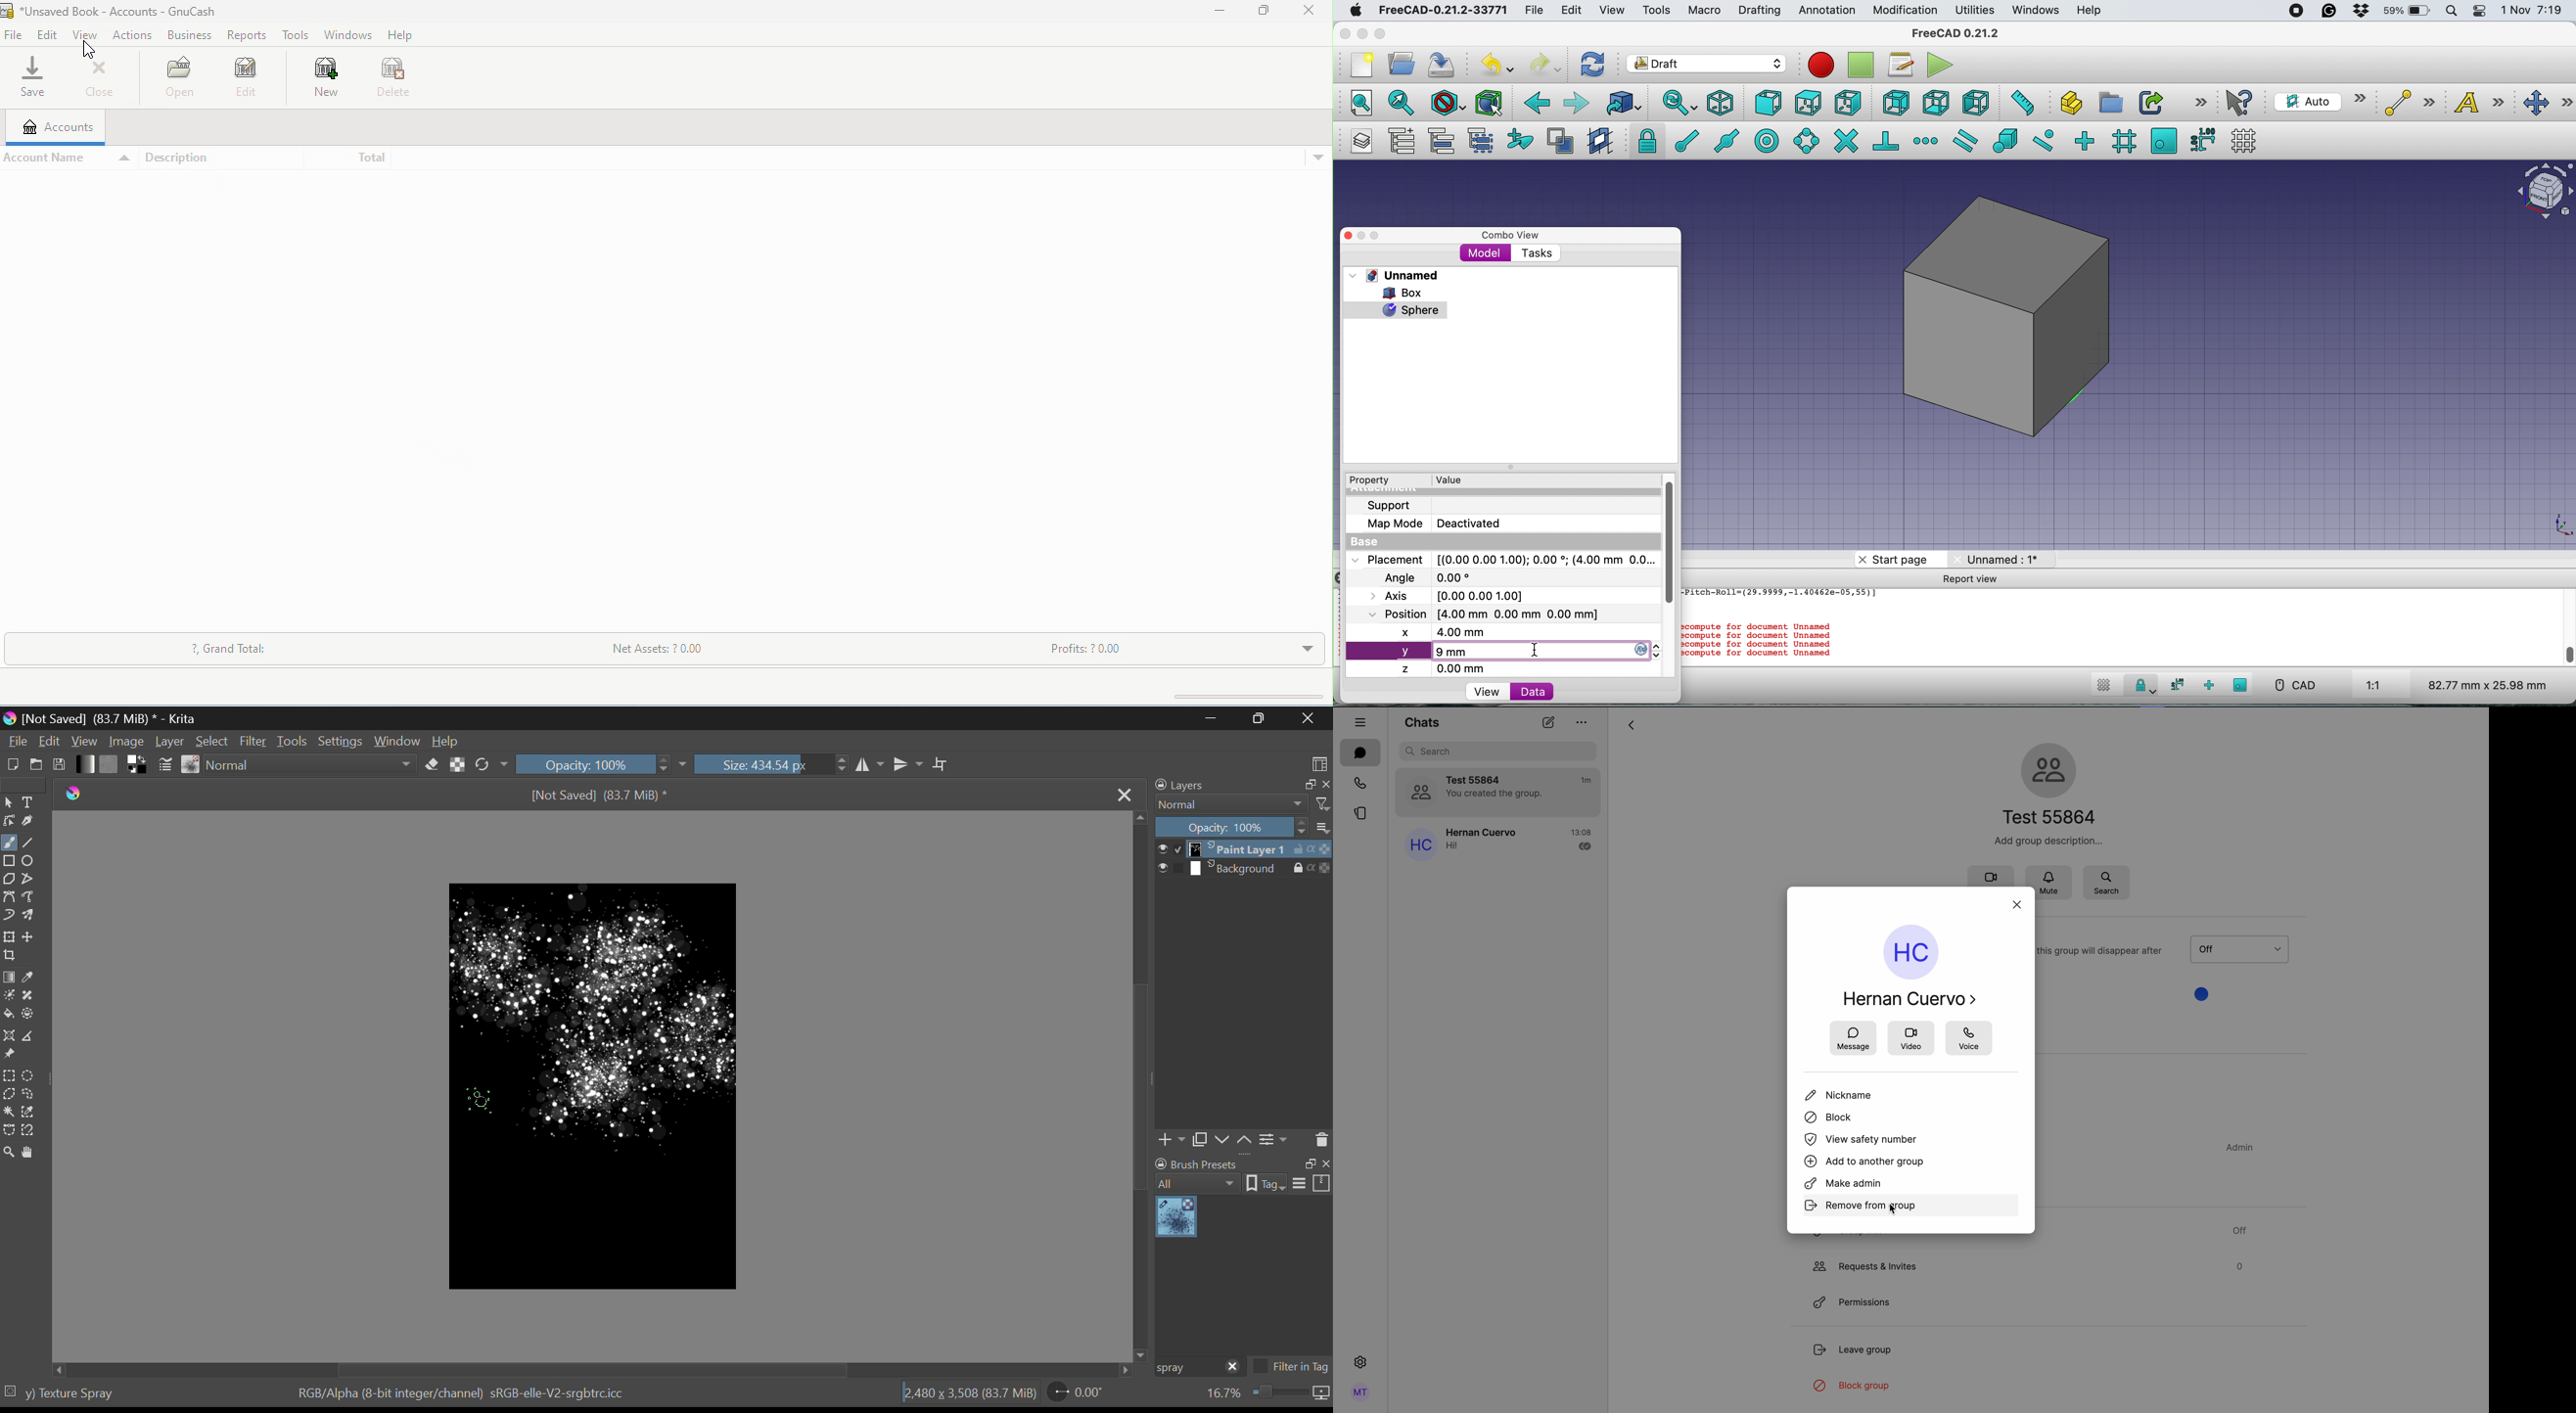  What do you see at coordinates (36, 77) in the screenshot?
I see `save` at bounding box center [36, 77].